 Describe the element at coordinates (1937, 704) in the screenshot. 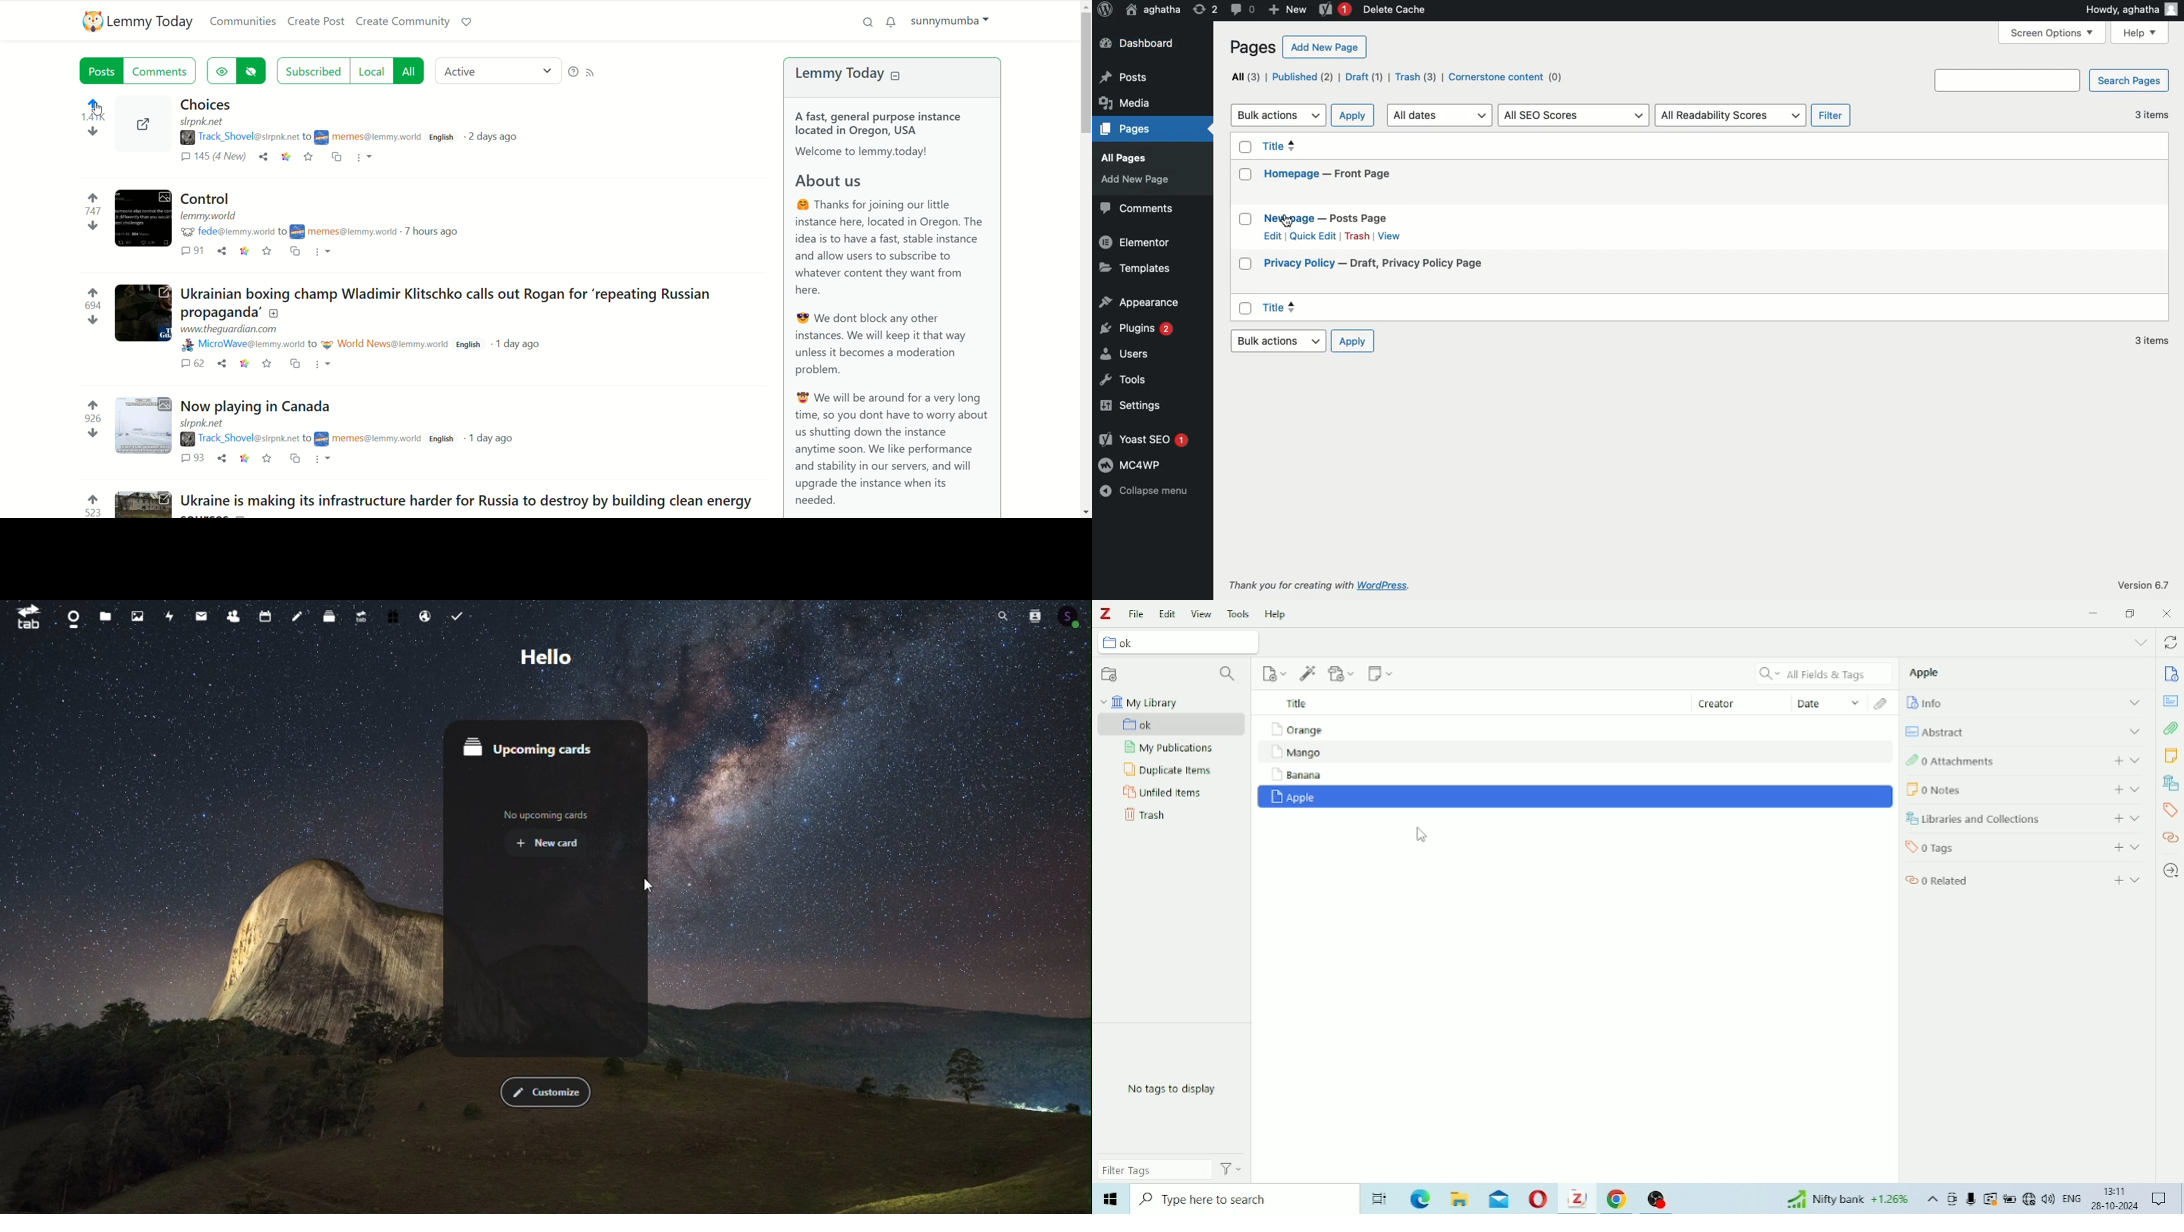

I see `Info` at that location.